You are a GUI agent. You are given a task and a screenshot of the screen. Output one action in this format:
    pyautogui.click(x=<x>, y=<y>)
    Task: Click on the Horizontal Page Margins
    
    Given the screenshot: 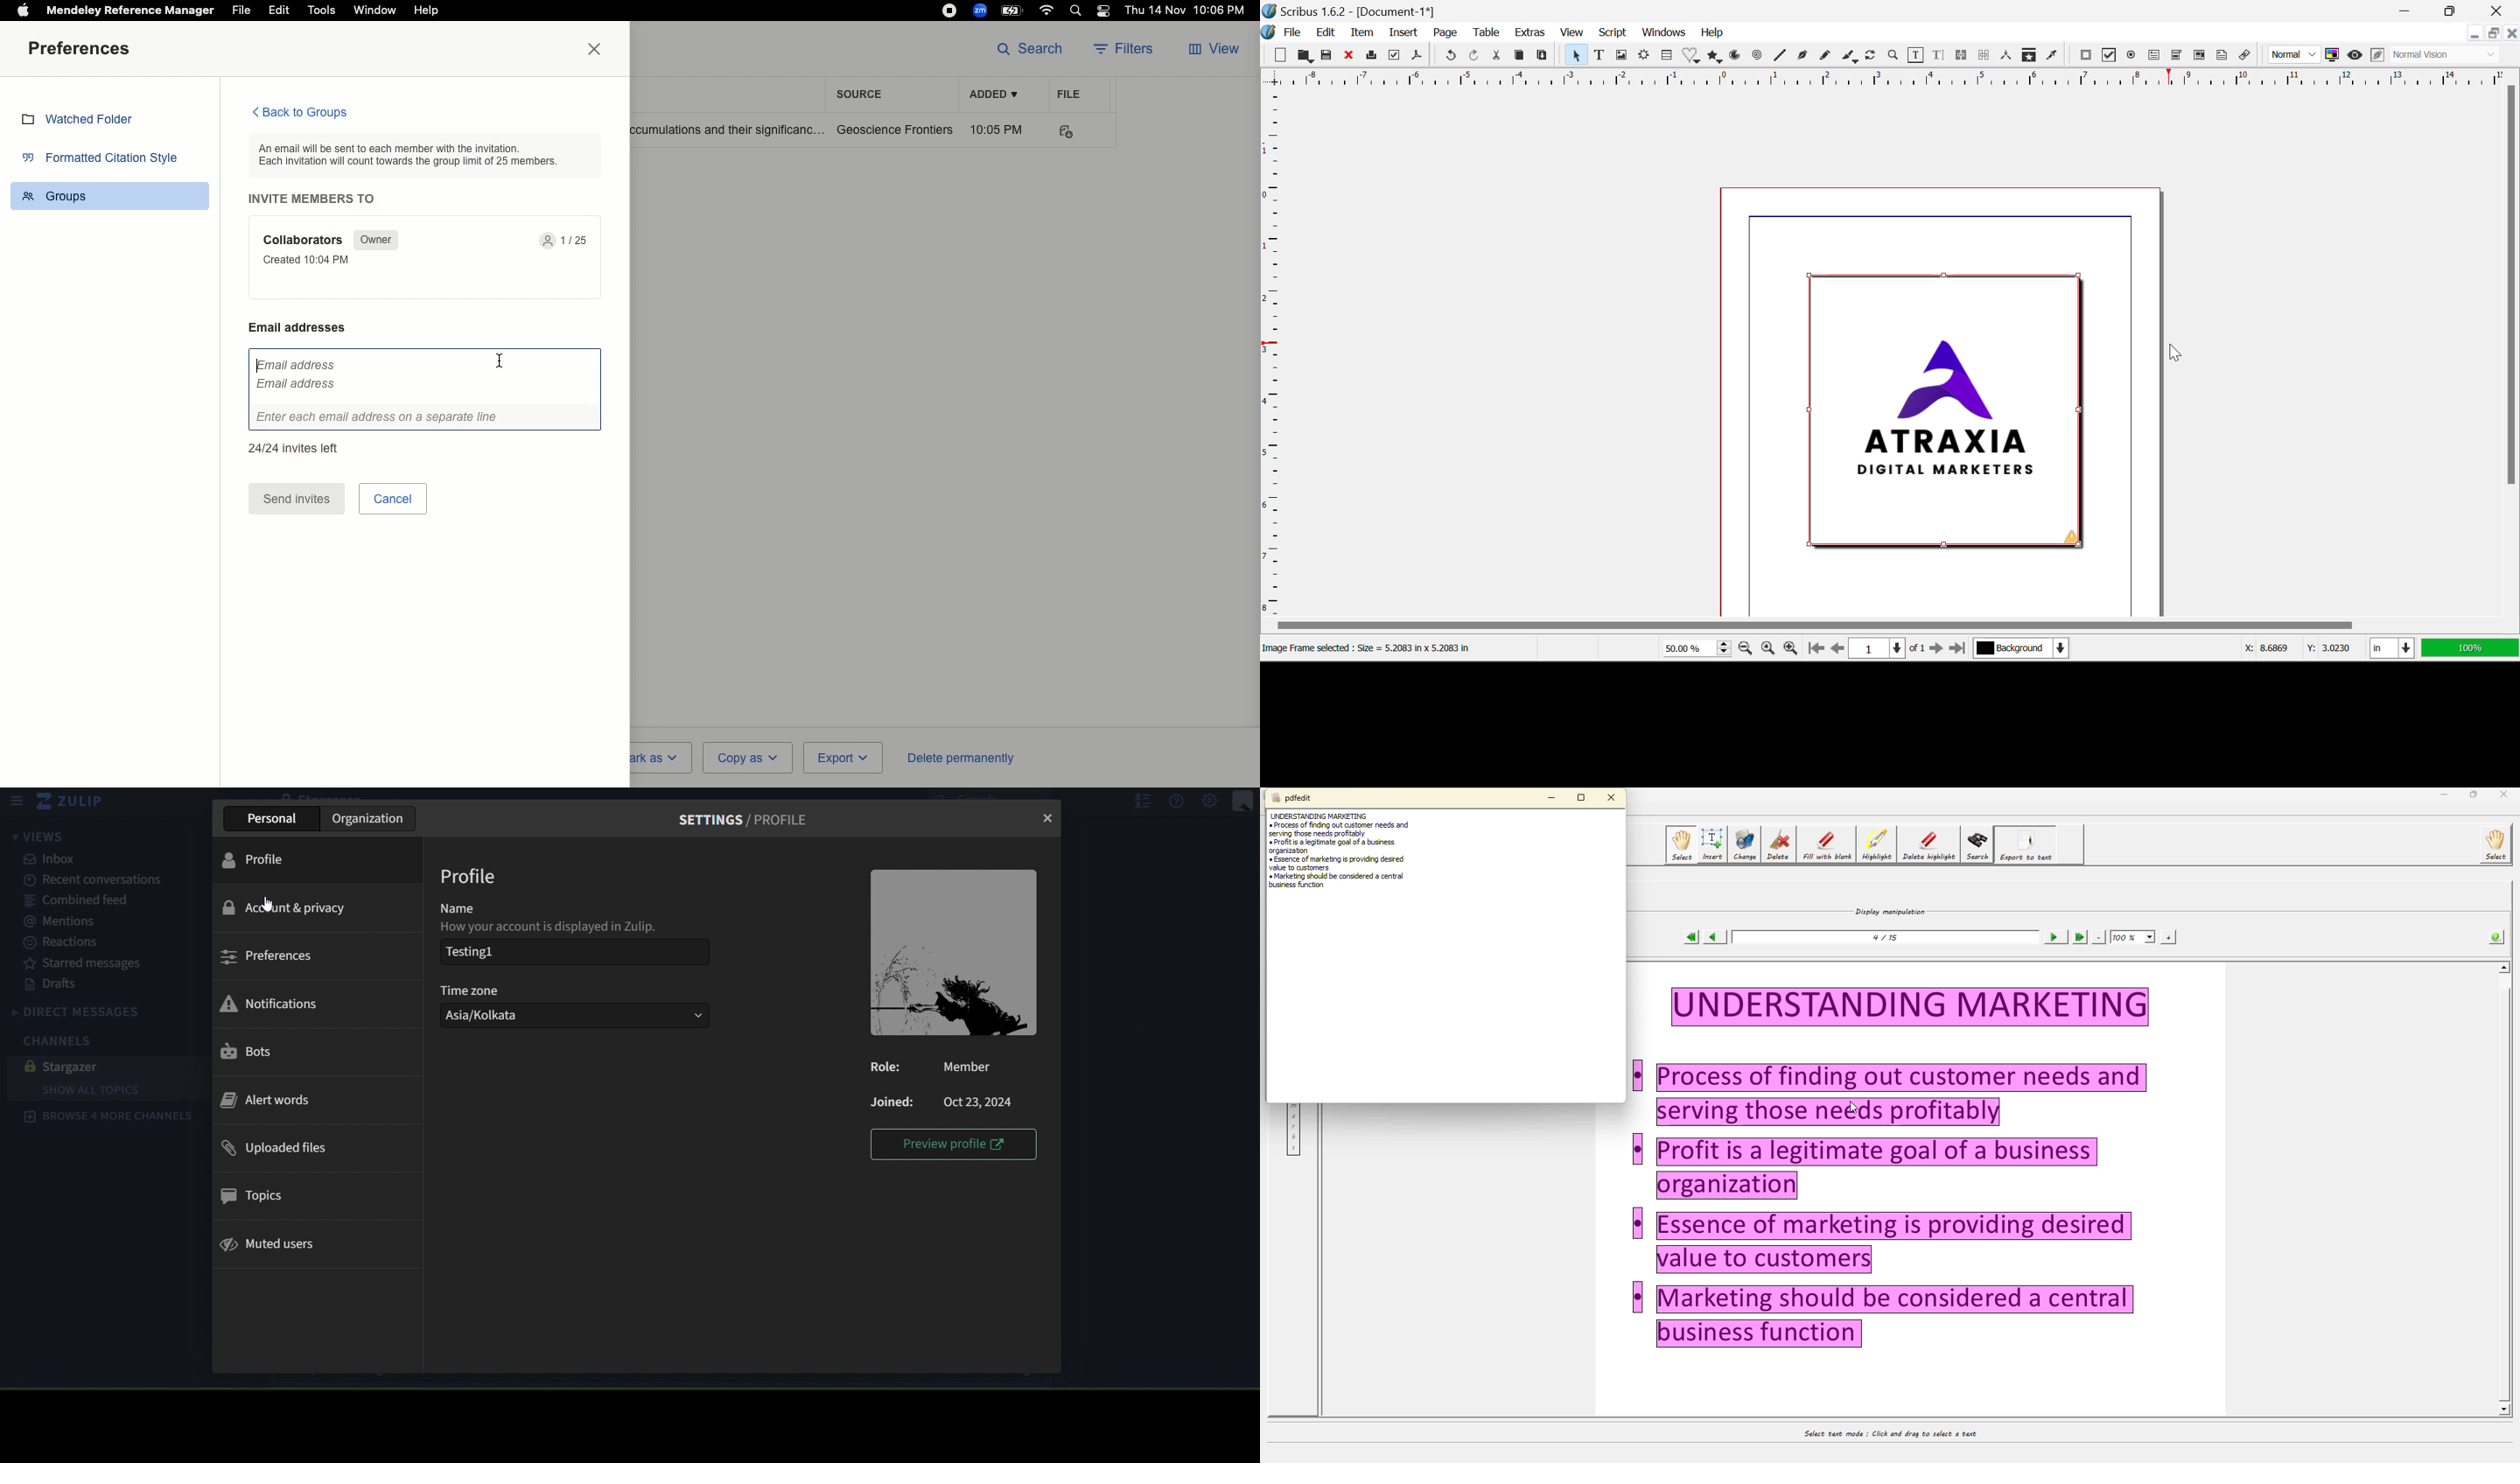 What is the action you would take?
    pyautogui.click(x=1276, y=358)
    